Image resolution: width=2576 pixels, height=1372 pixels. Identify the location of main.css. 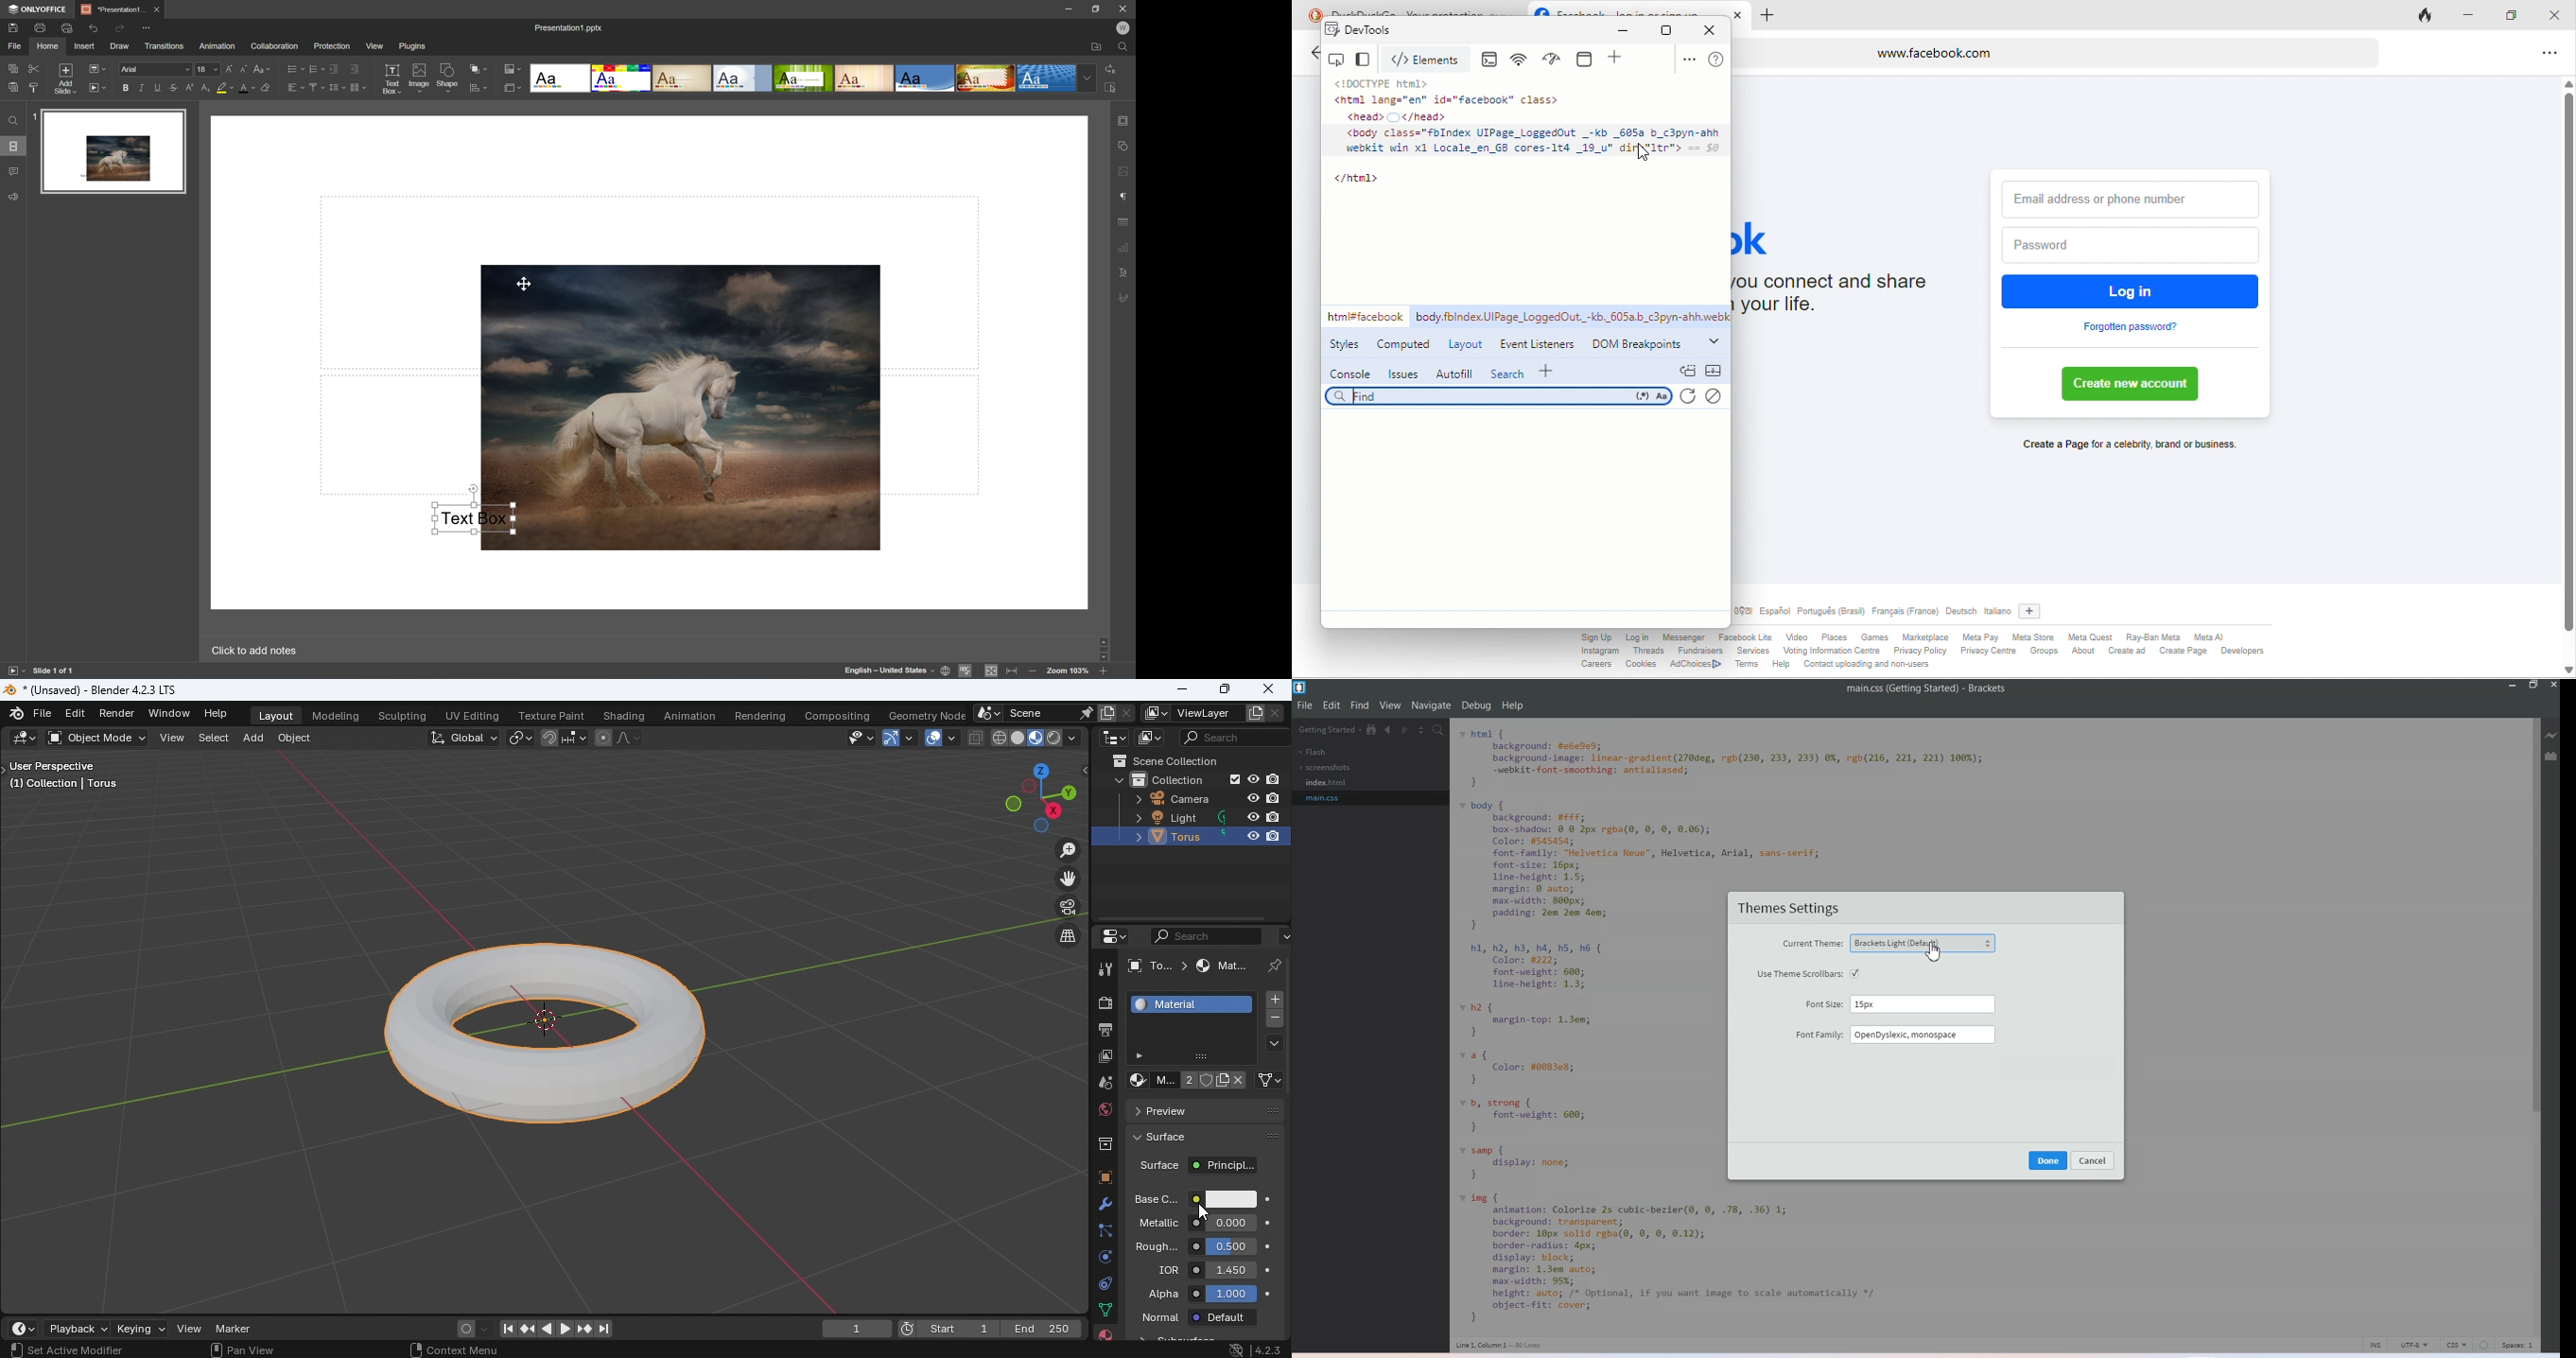
(1328, 797).